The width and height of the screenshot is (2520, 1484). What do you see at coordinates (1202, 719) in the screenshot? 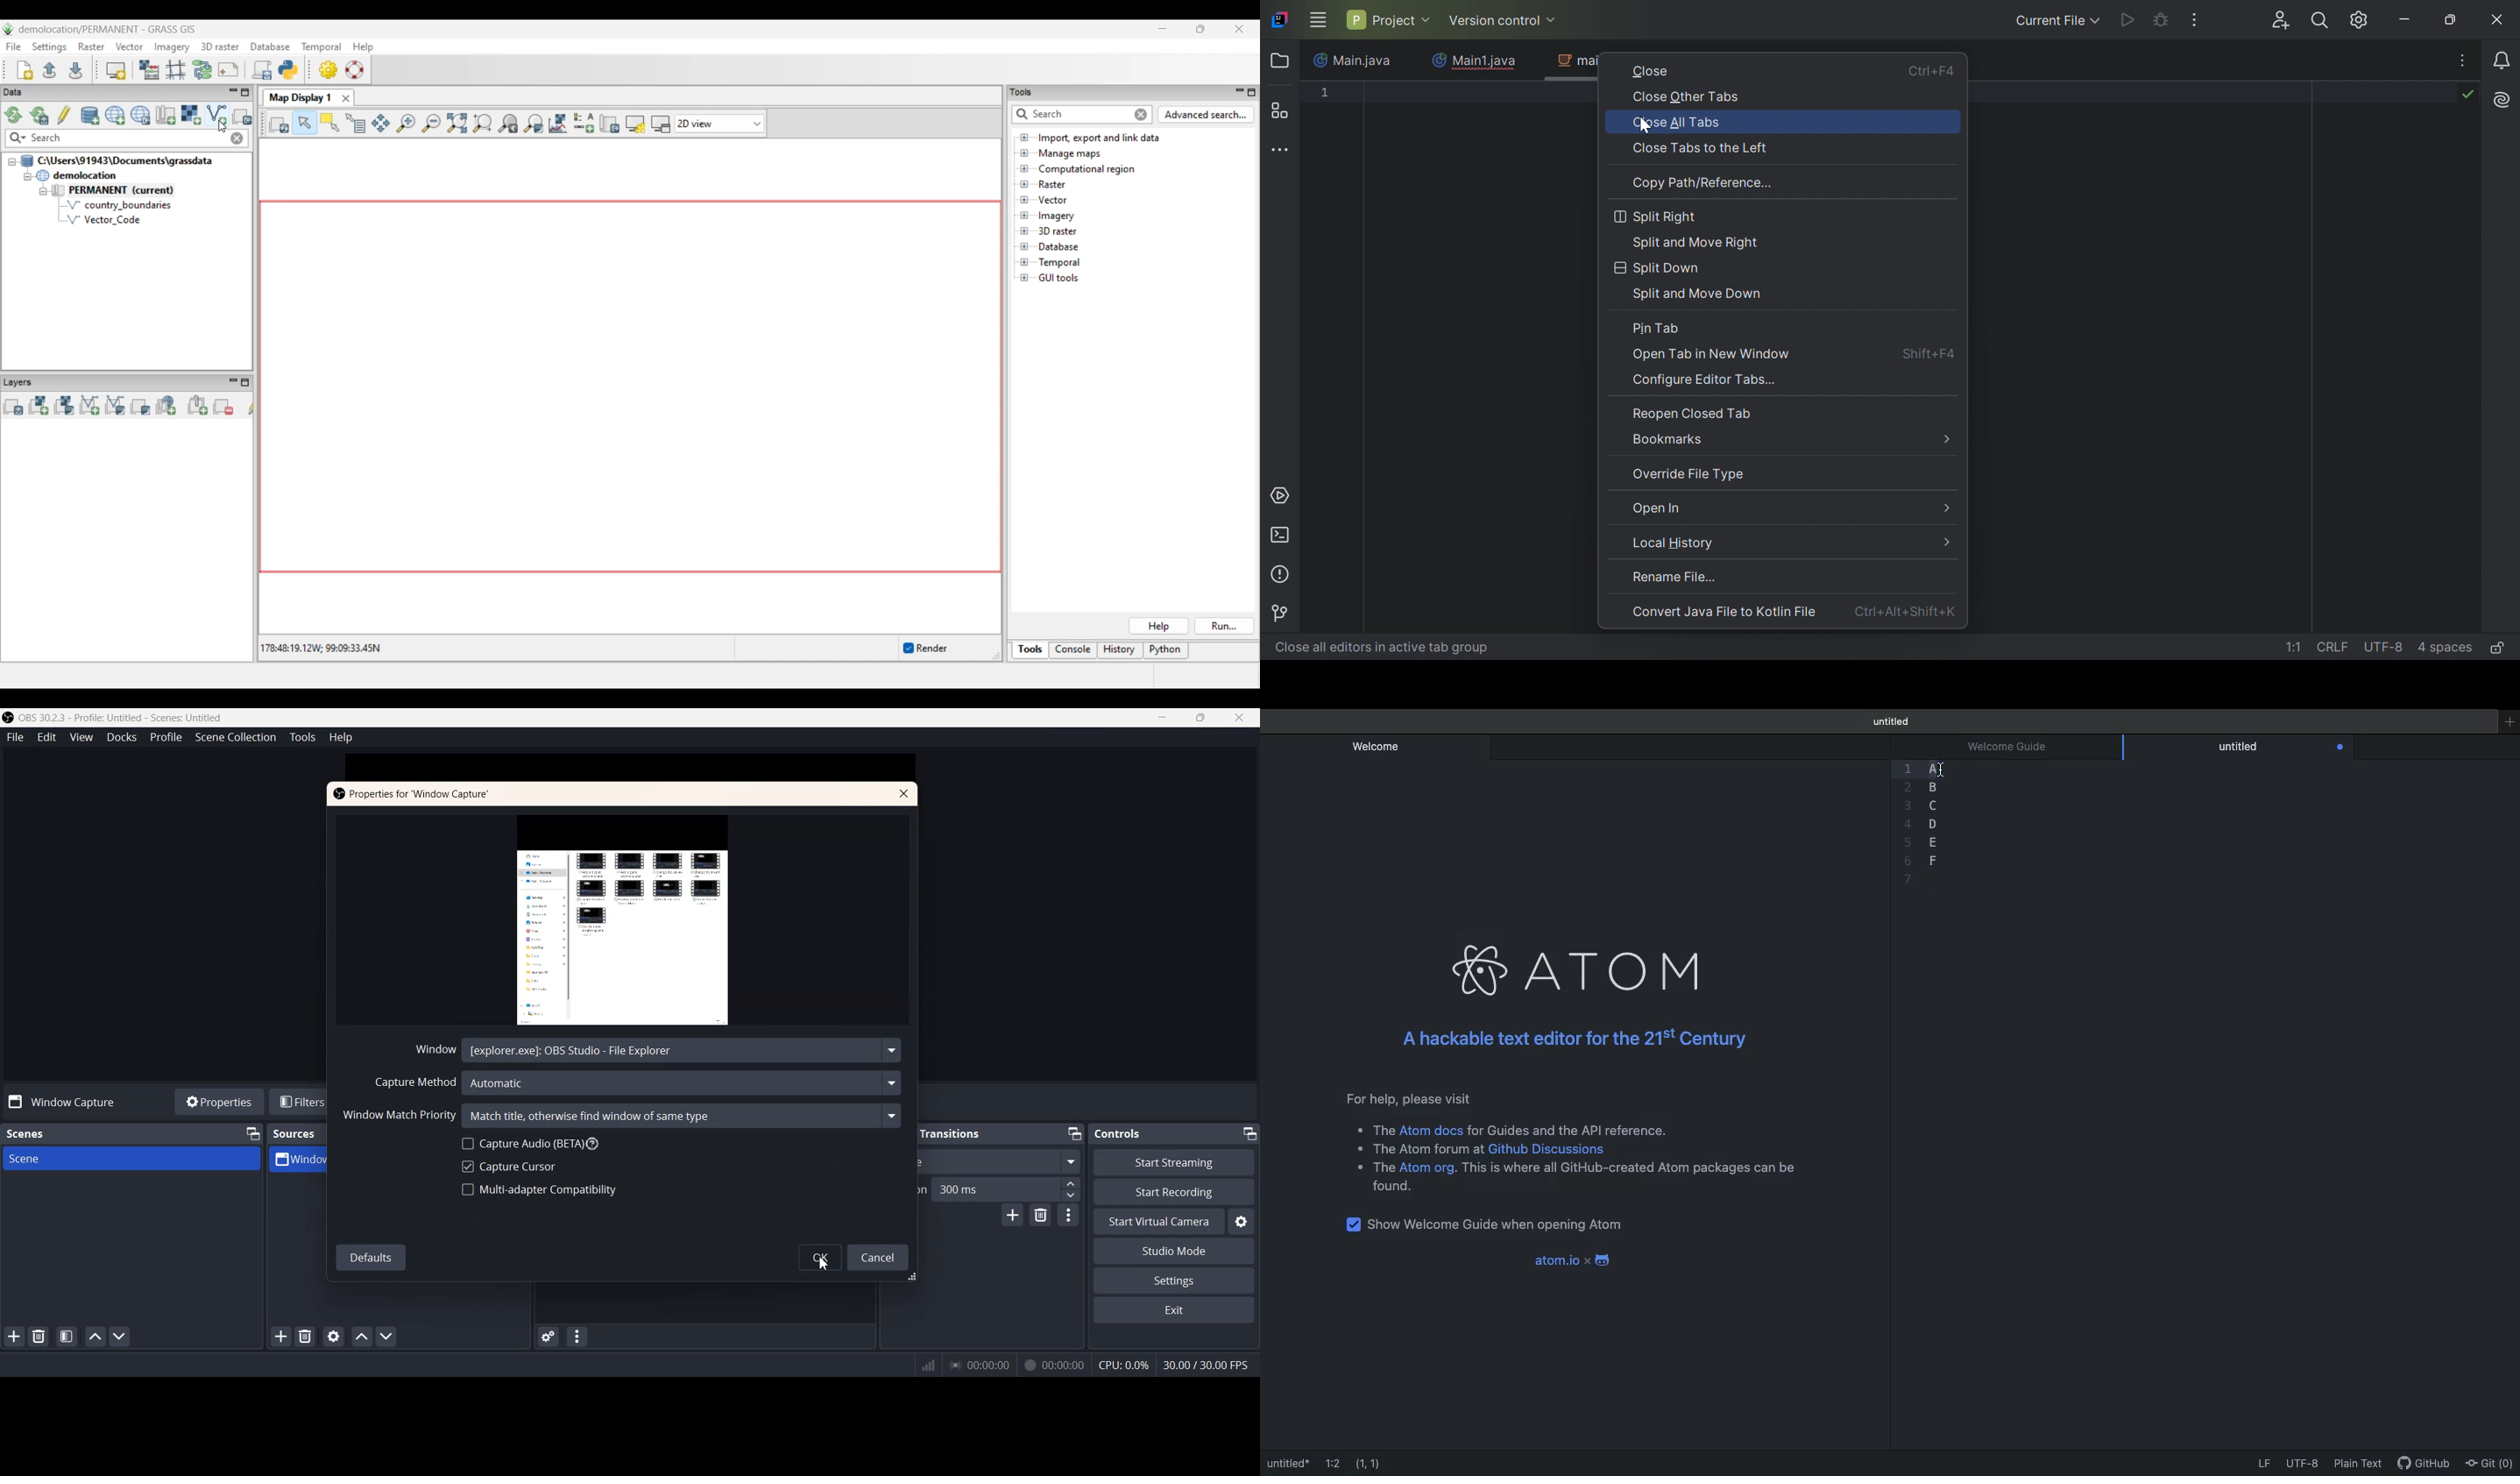
I see `Maximize` at bounding box center [1202, 719].